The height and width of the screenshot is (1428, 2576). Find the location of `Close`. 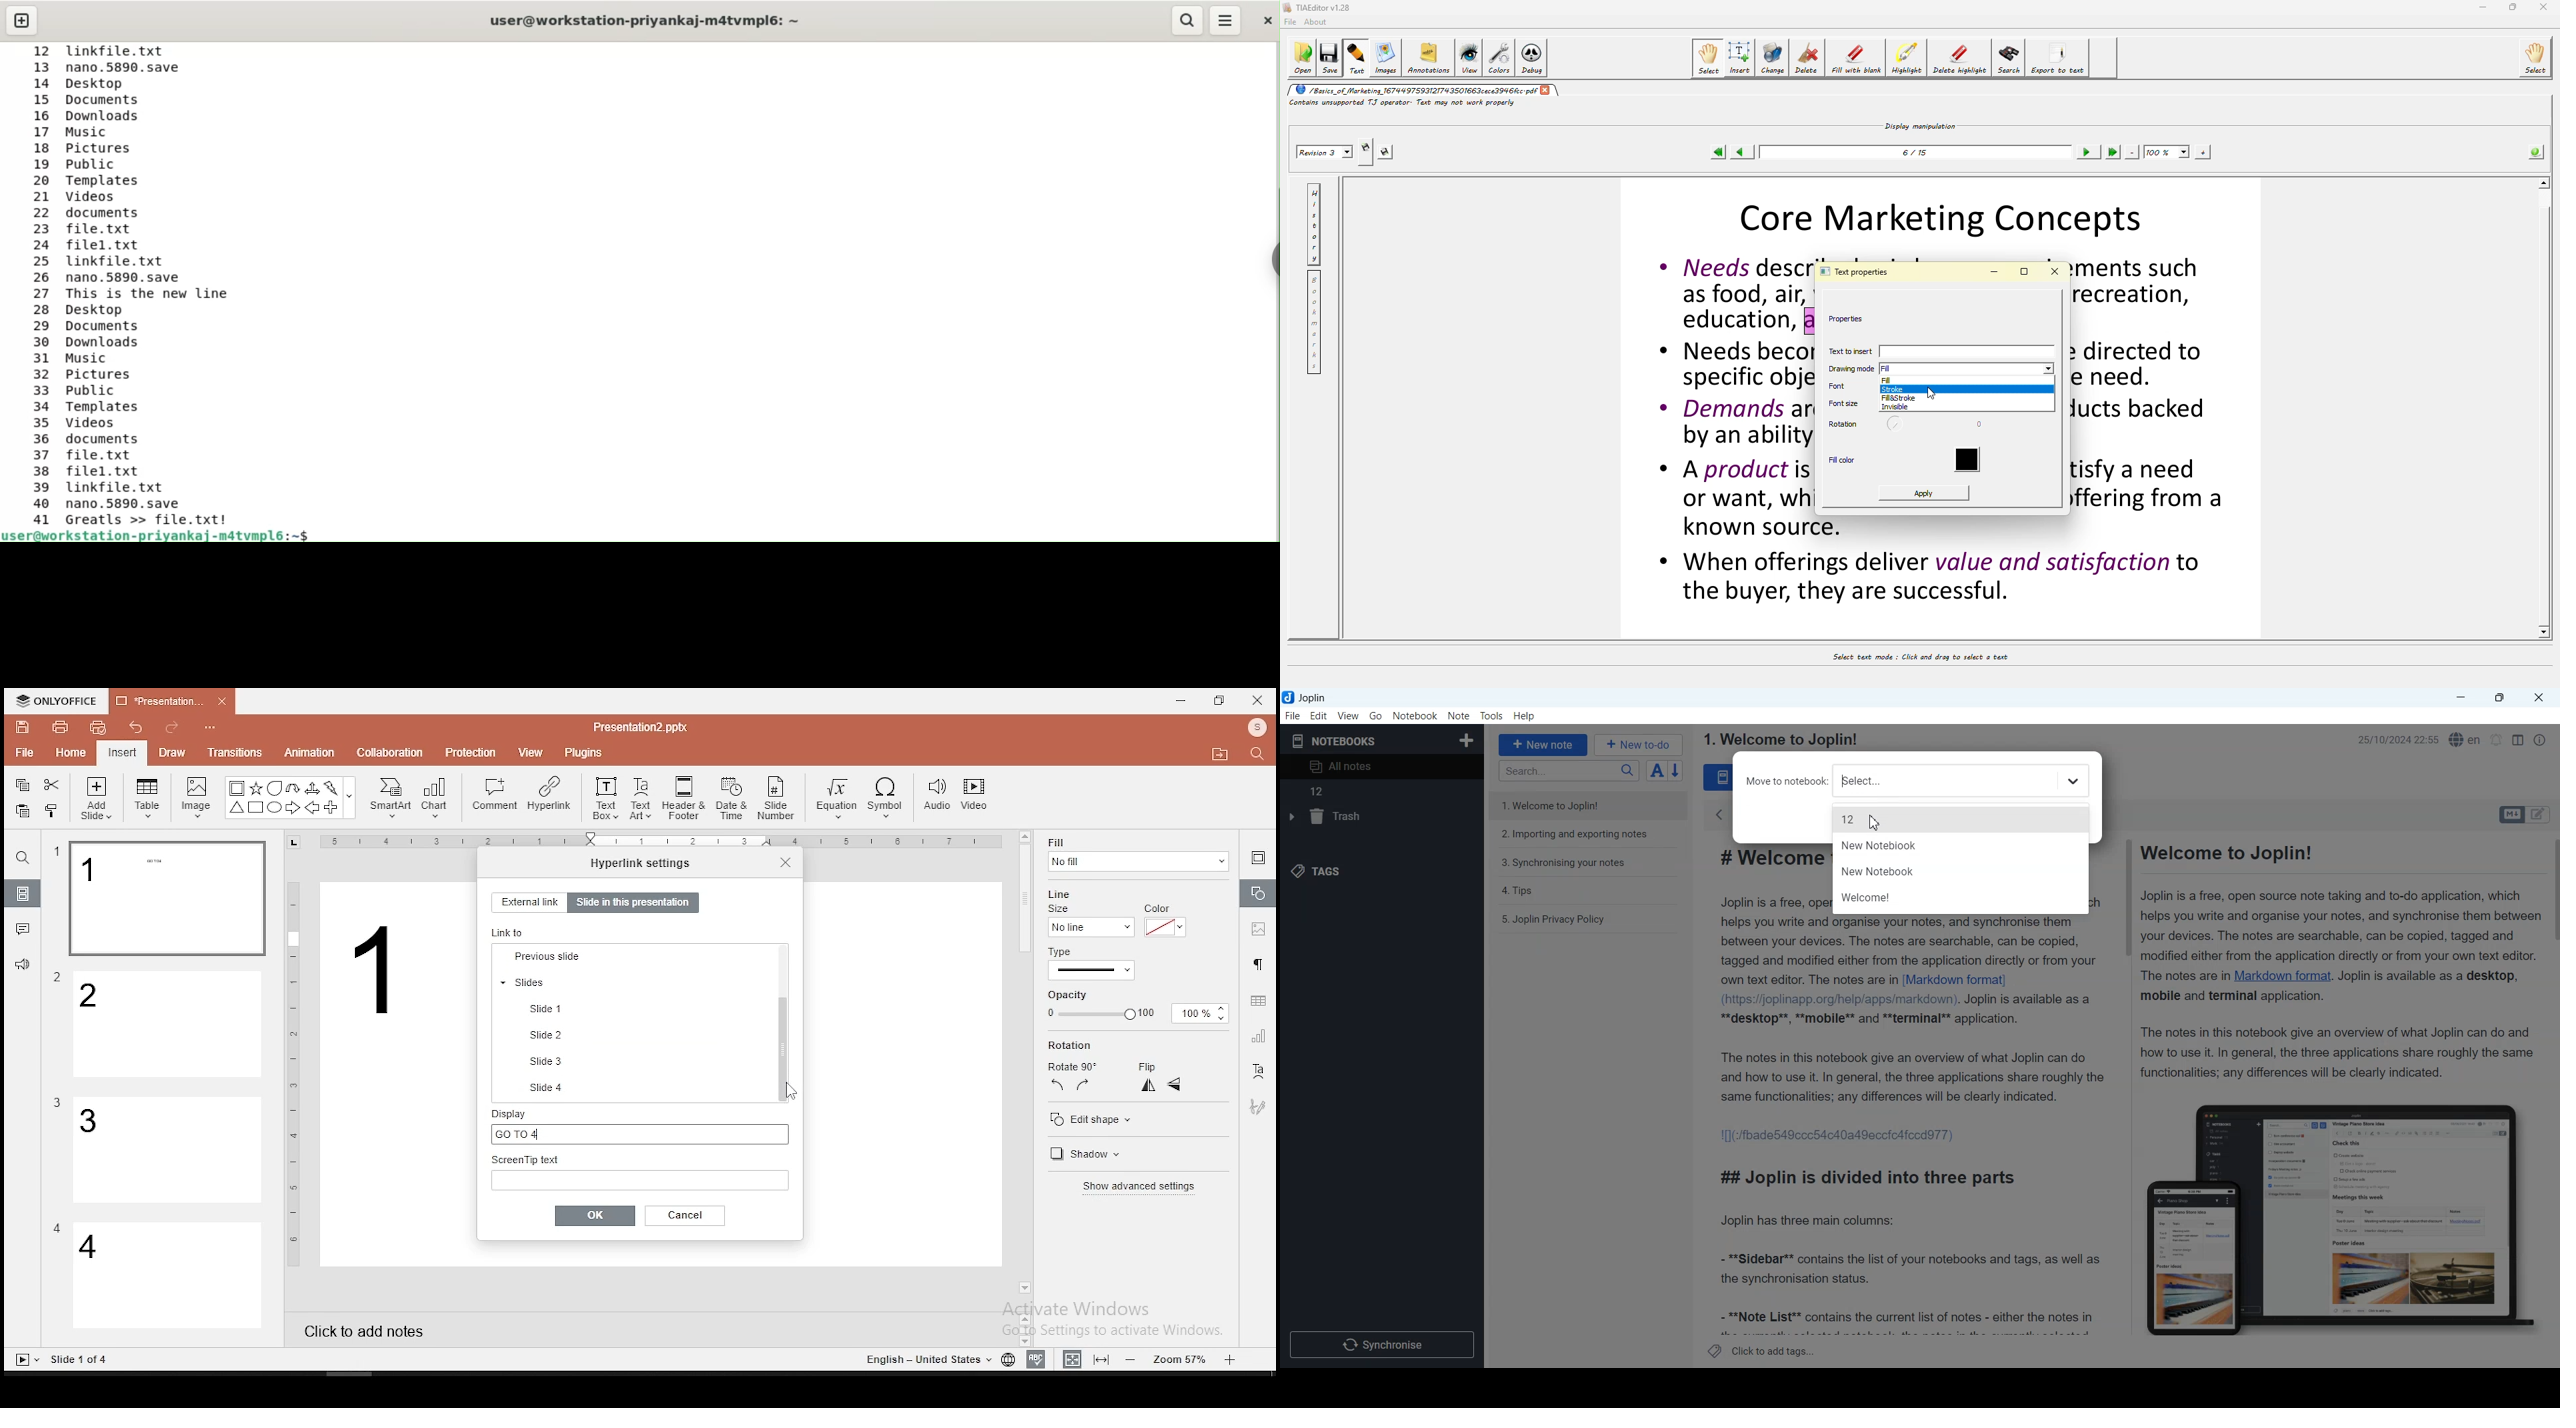

Close is located at coordinates (2537, 698).